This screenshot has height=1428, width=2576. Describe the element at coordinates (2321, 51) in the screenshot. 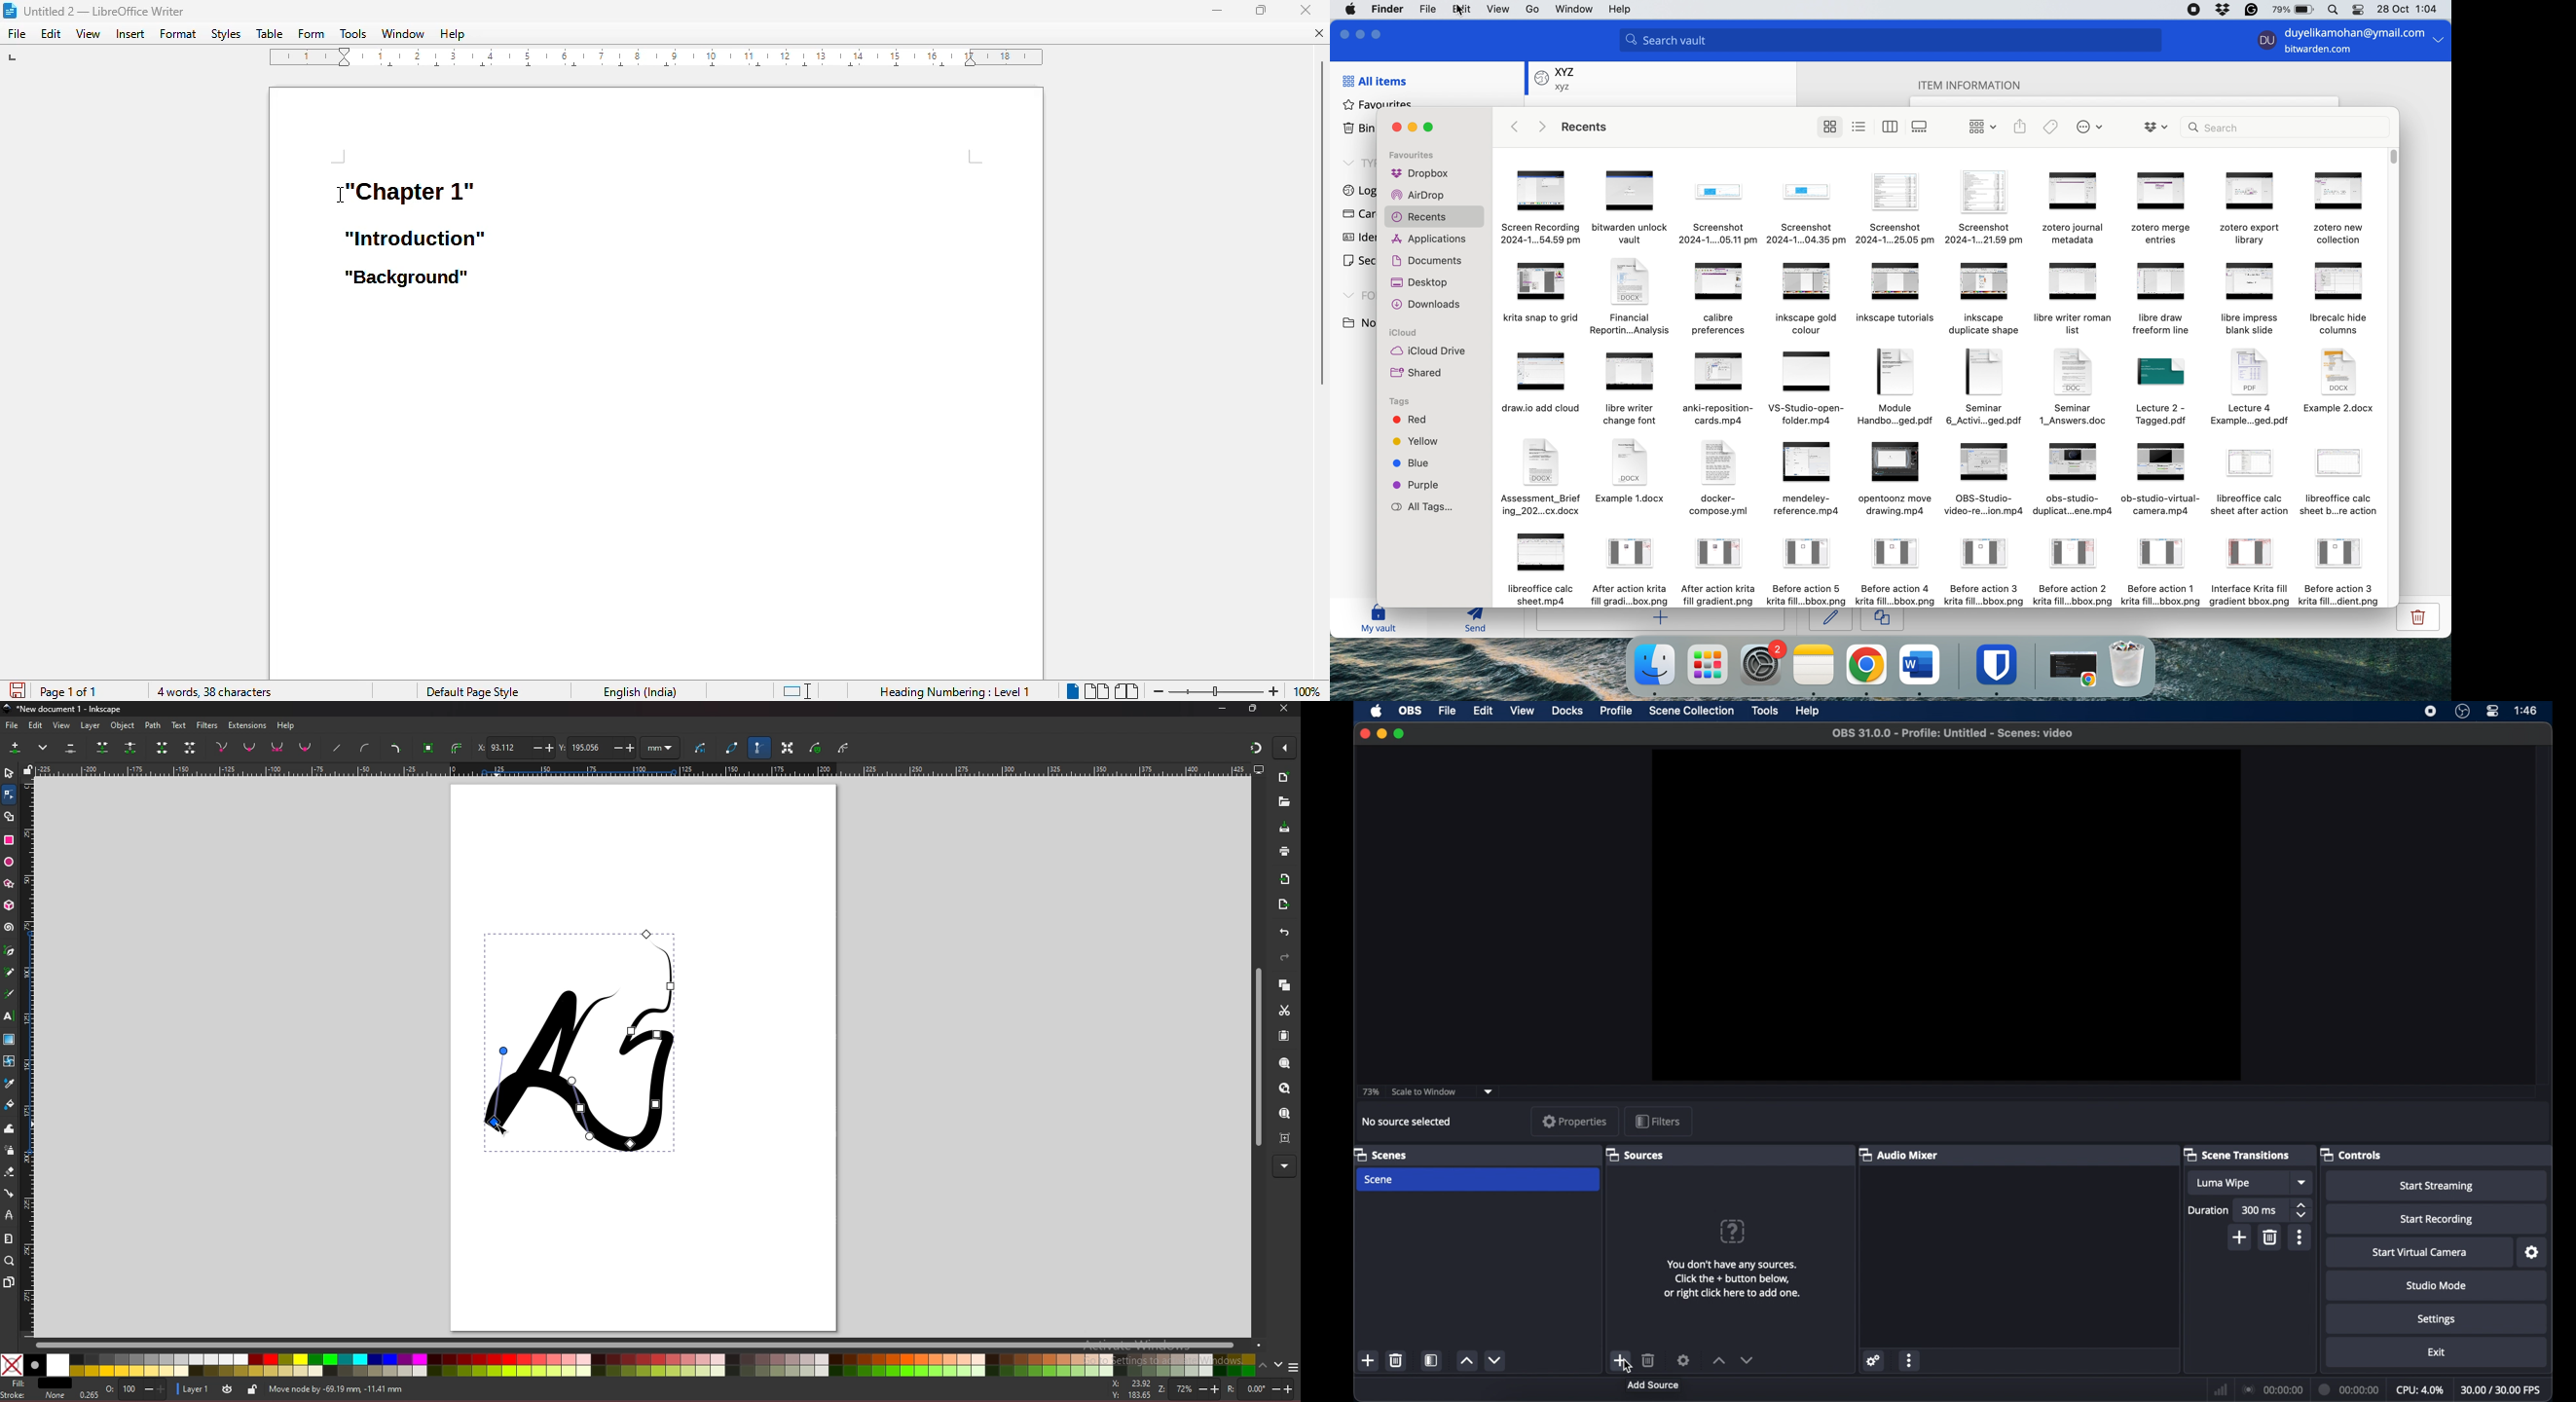

I see `bitwarden.com` at that location.